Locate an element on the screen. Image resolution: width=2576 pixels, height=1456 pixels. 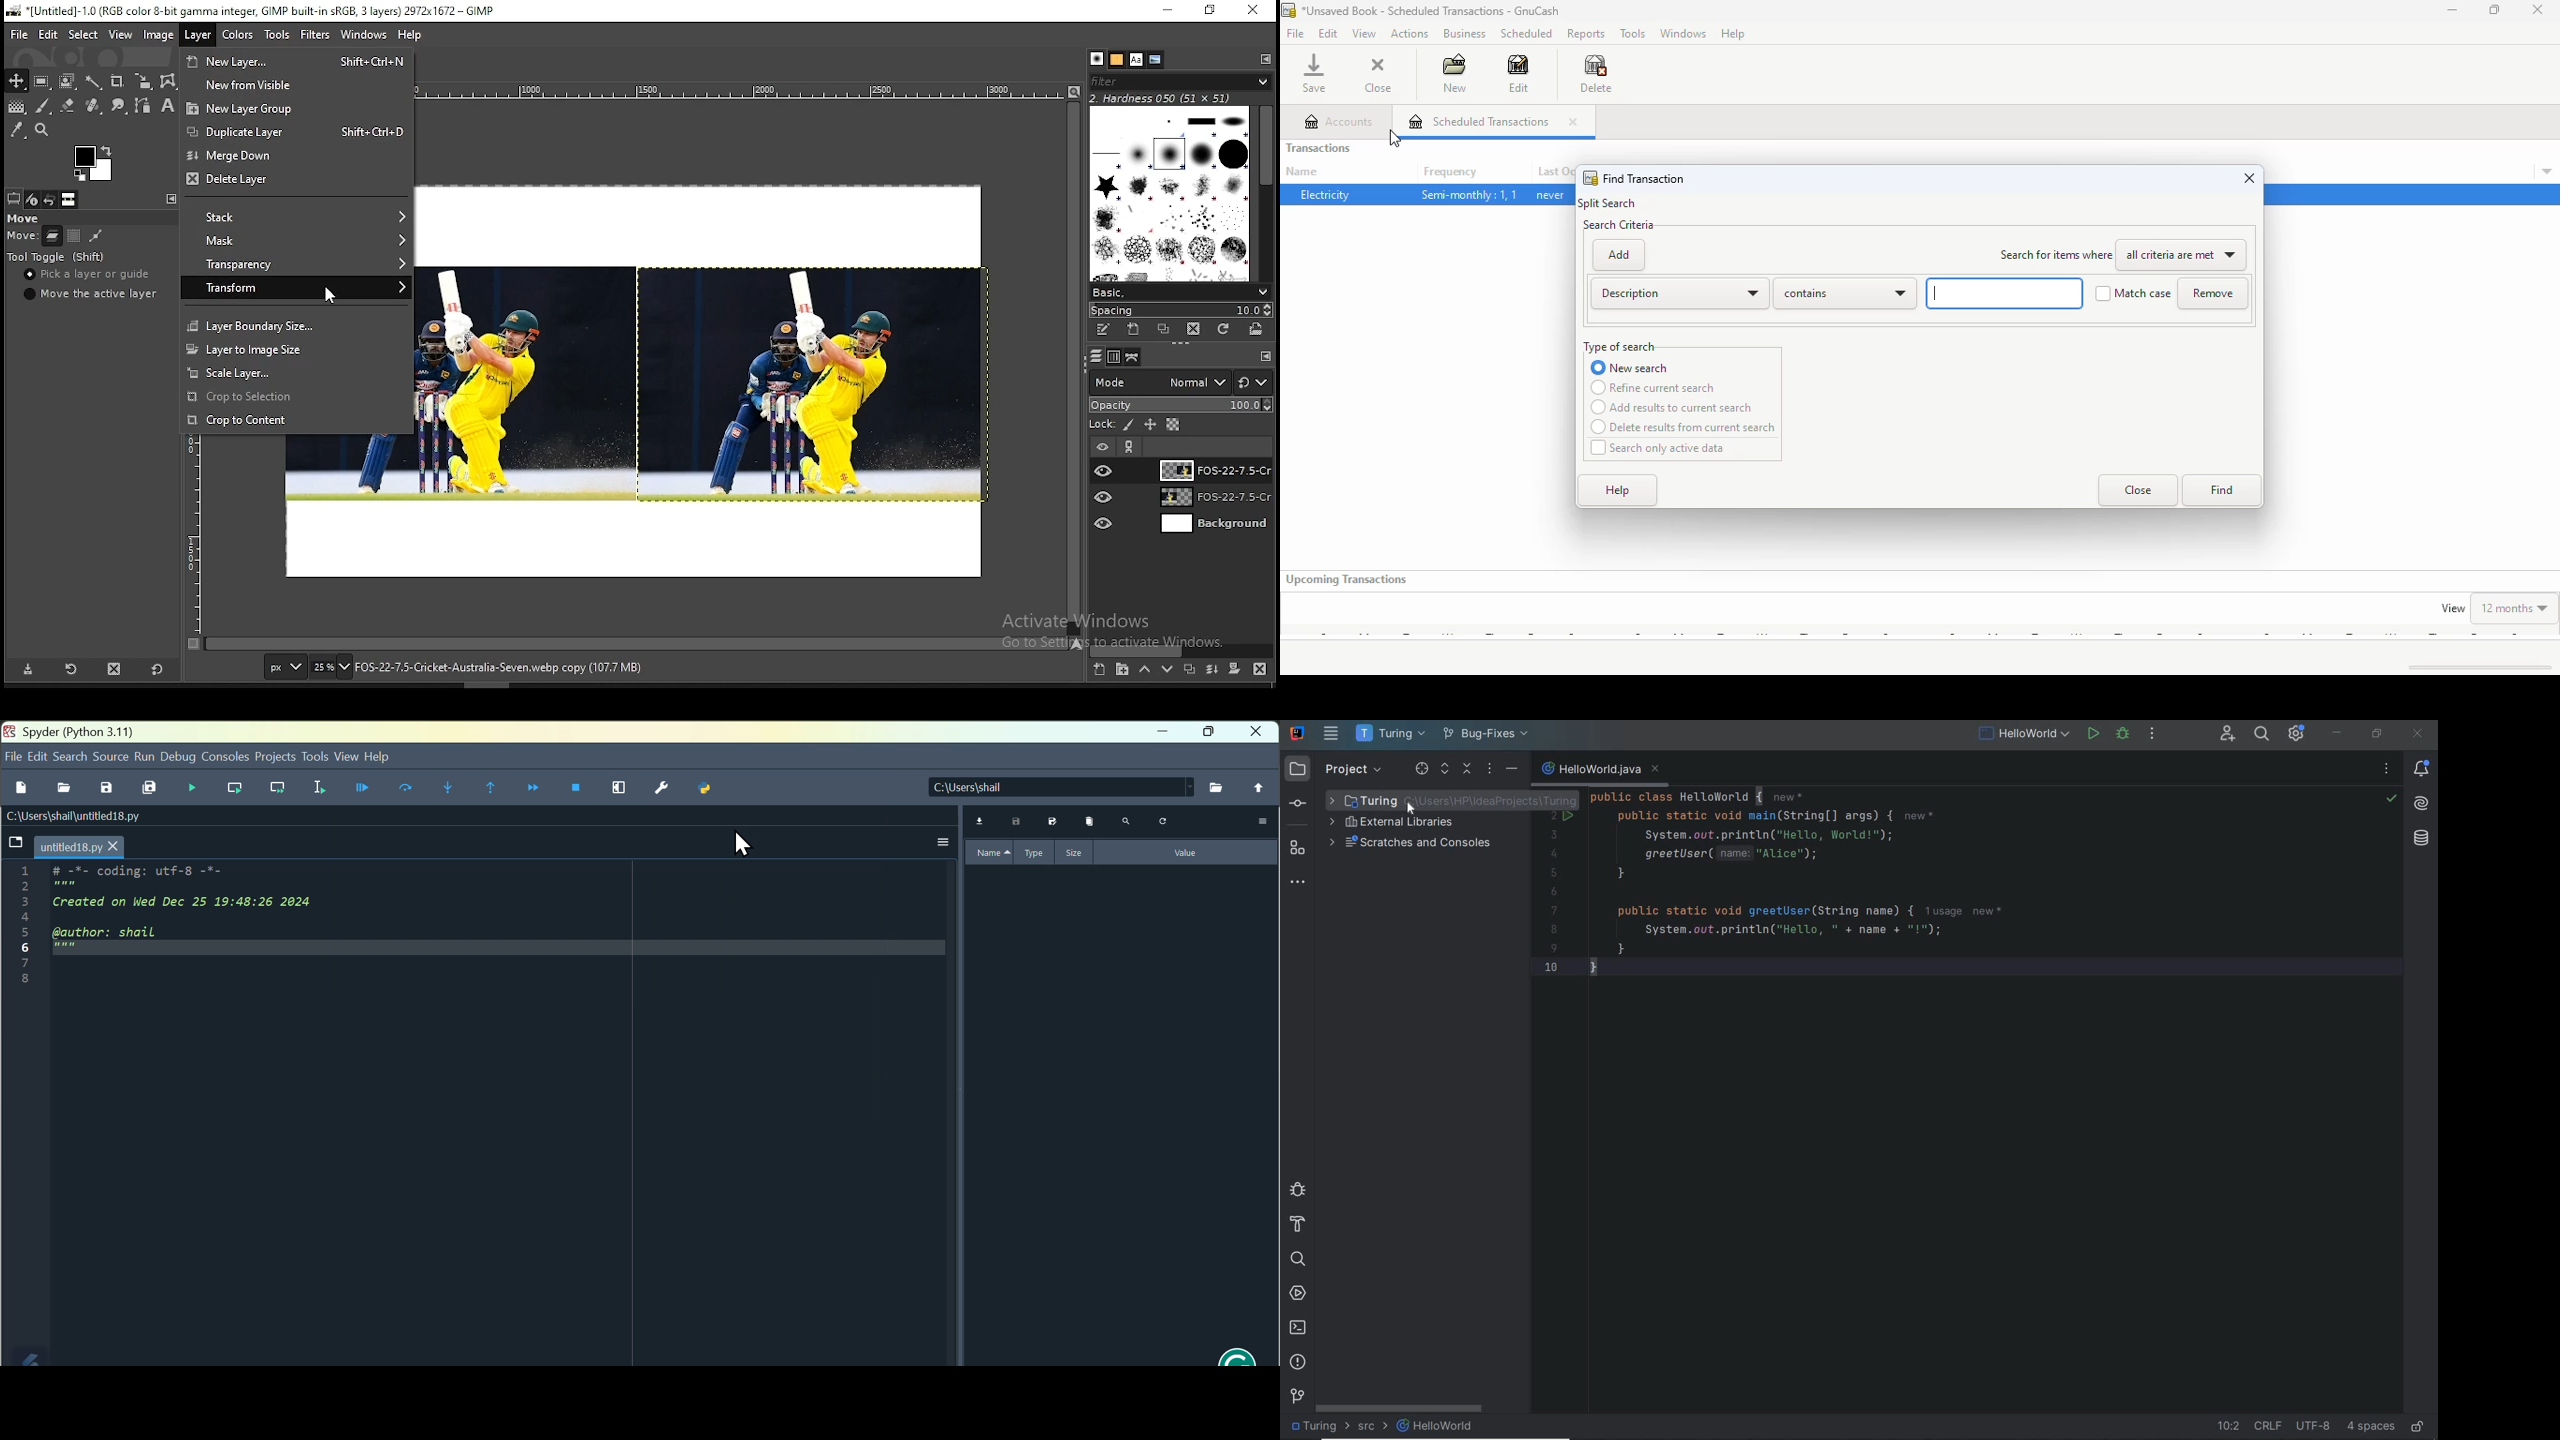
maximize is located at coordinates (2493, 9).